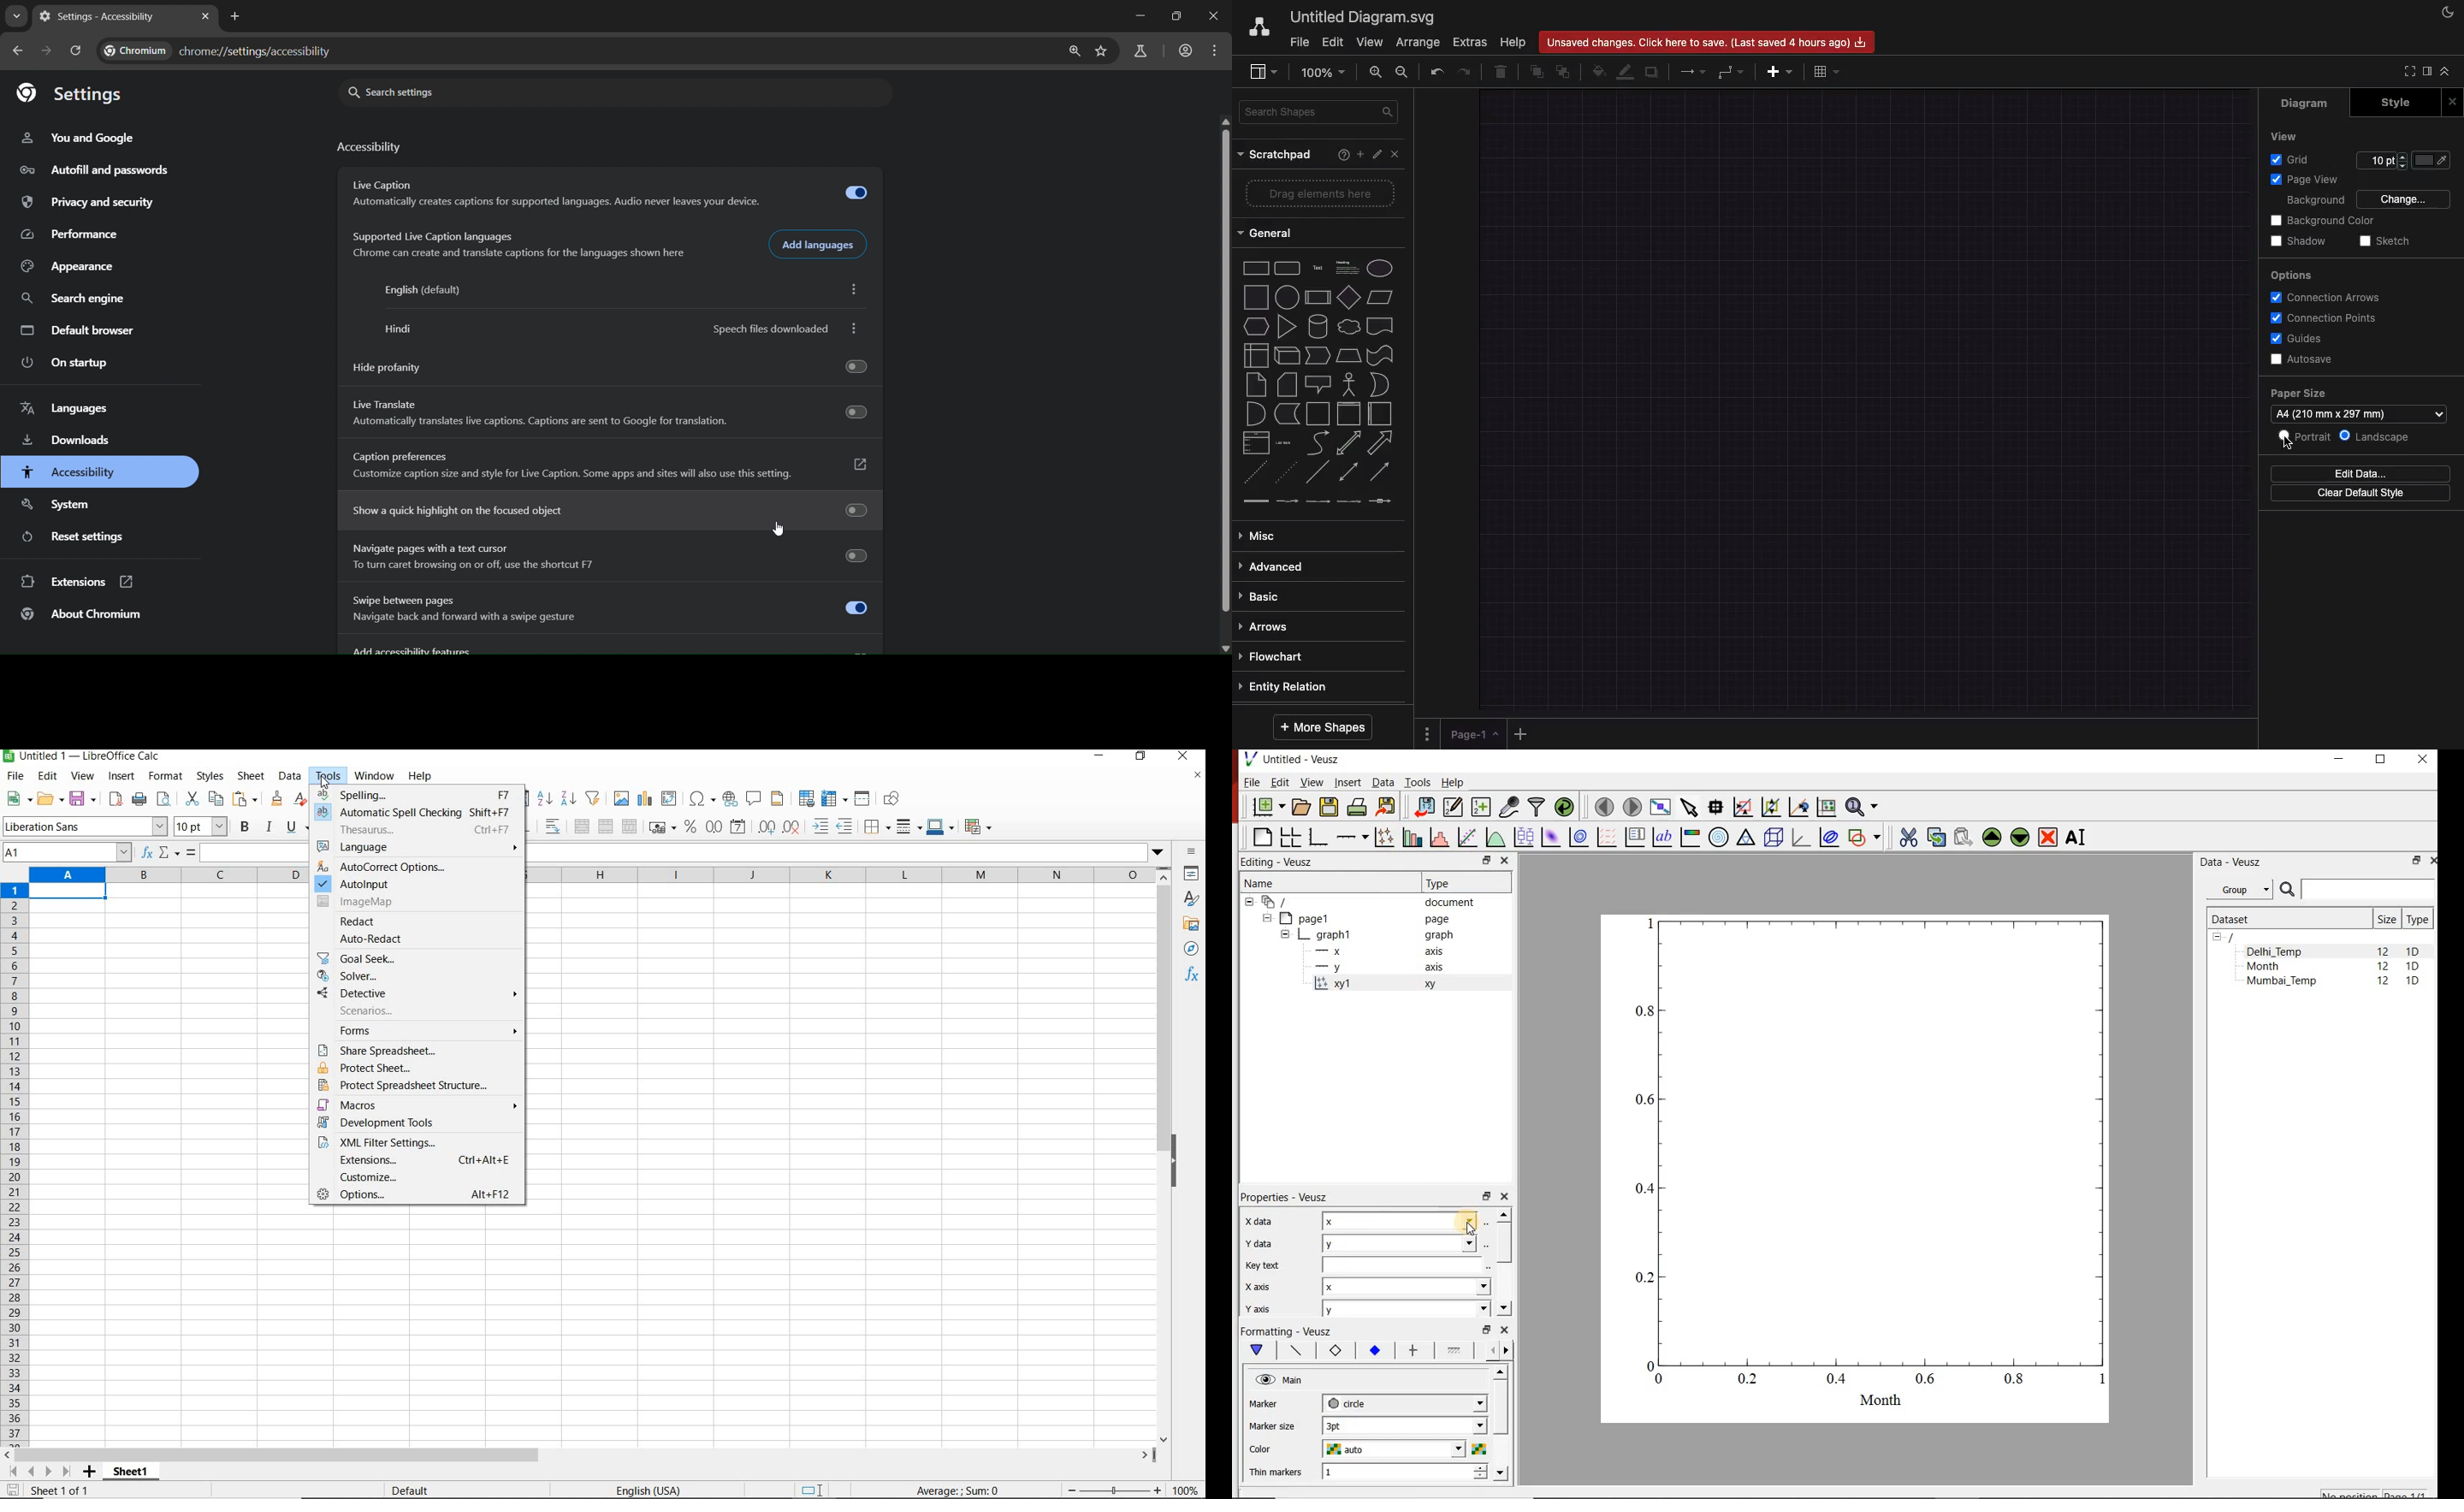 The image size is (2464, 1512). I want to click on define print area, so click(805, 799).